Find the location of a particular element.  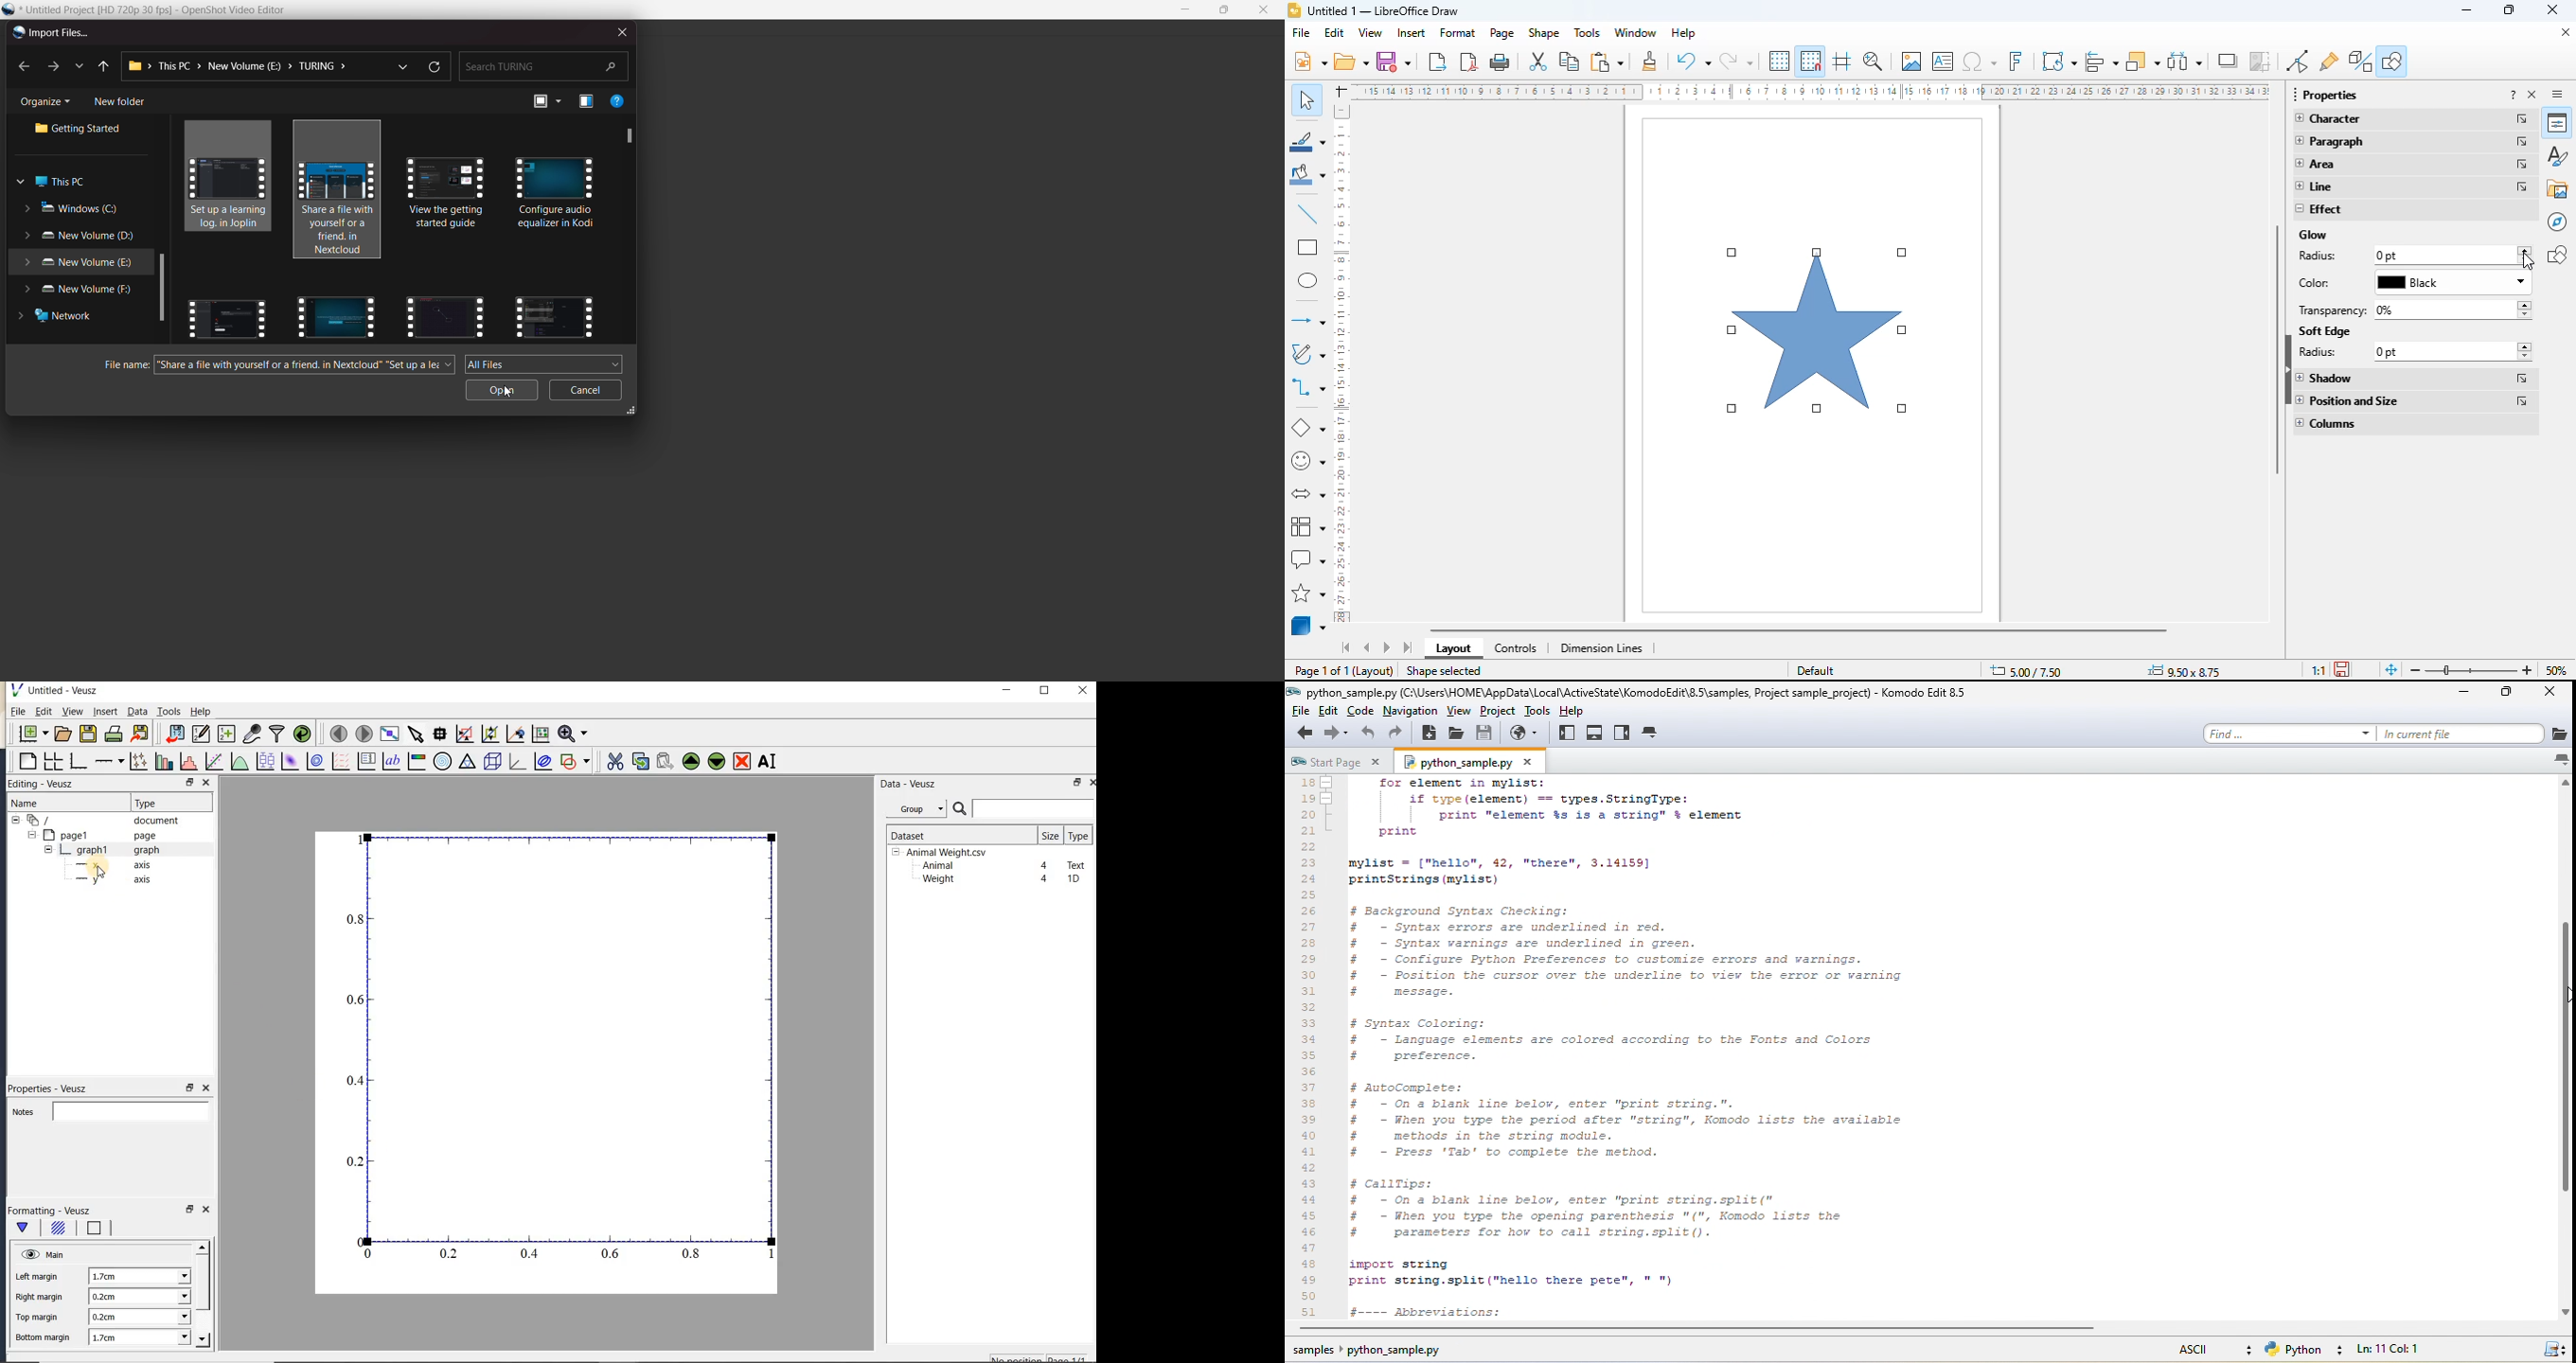

rectangle is located at coordinates (1307, 248).